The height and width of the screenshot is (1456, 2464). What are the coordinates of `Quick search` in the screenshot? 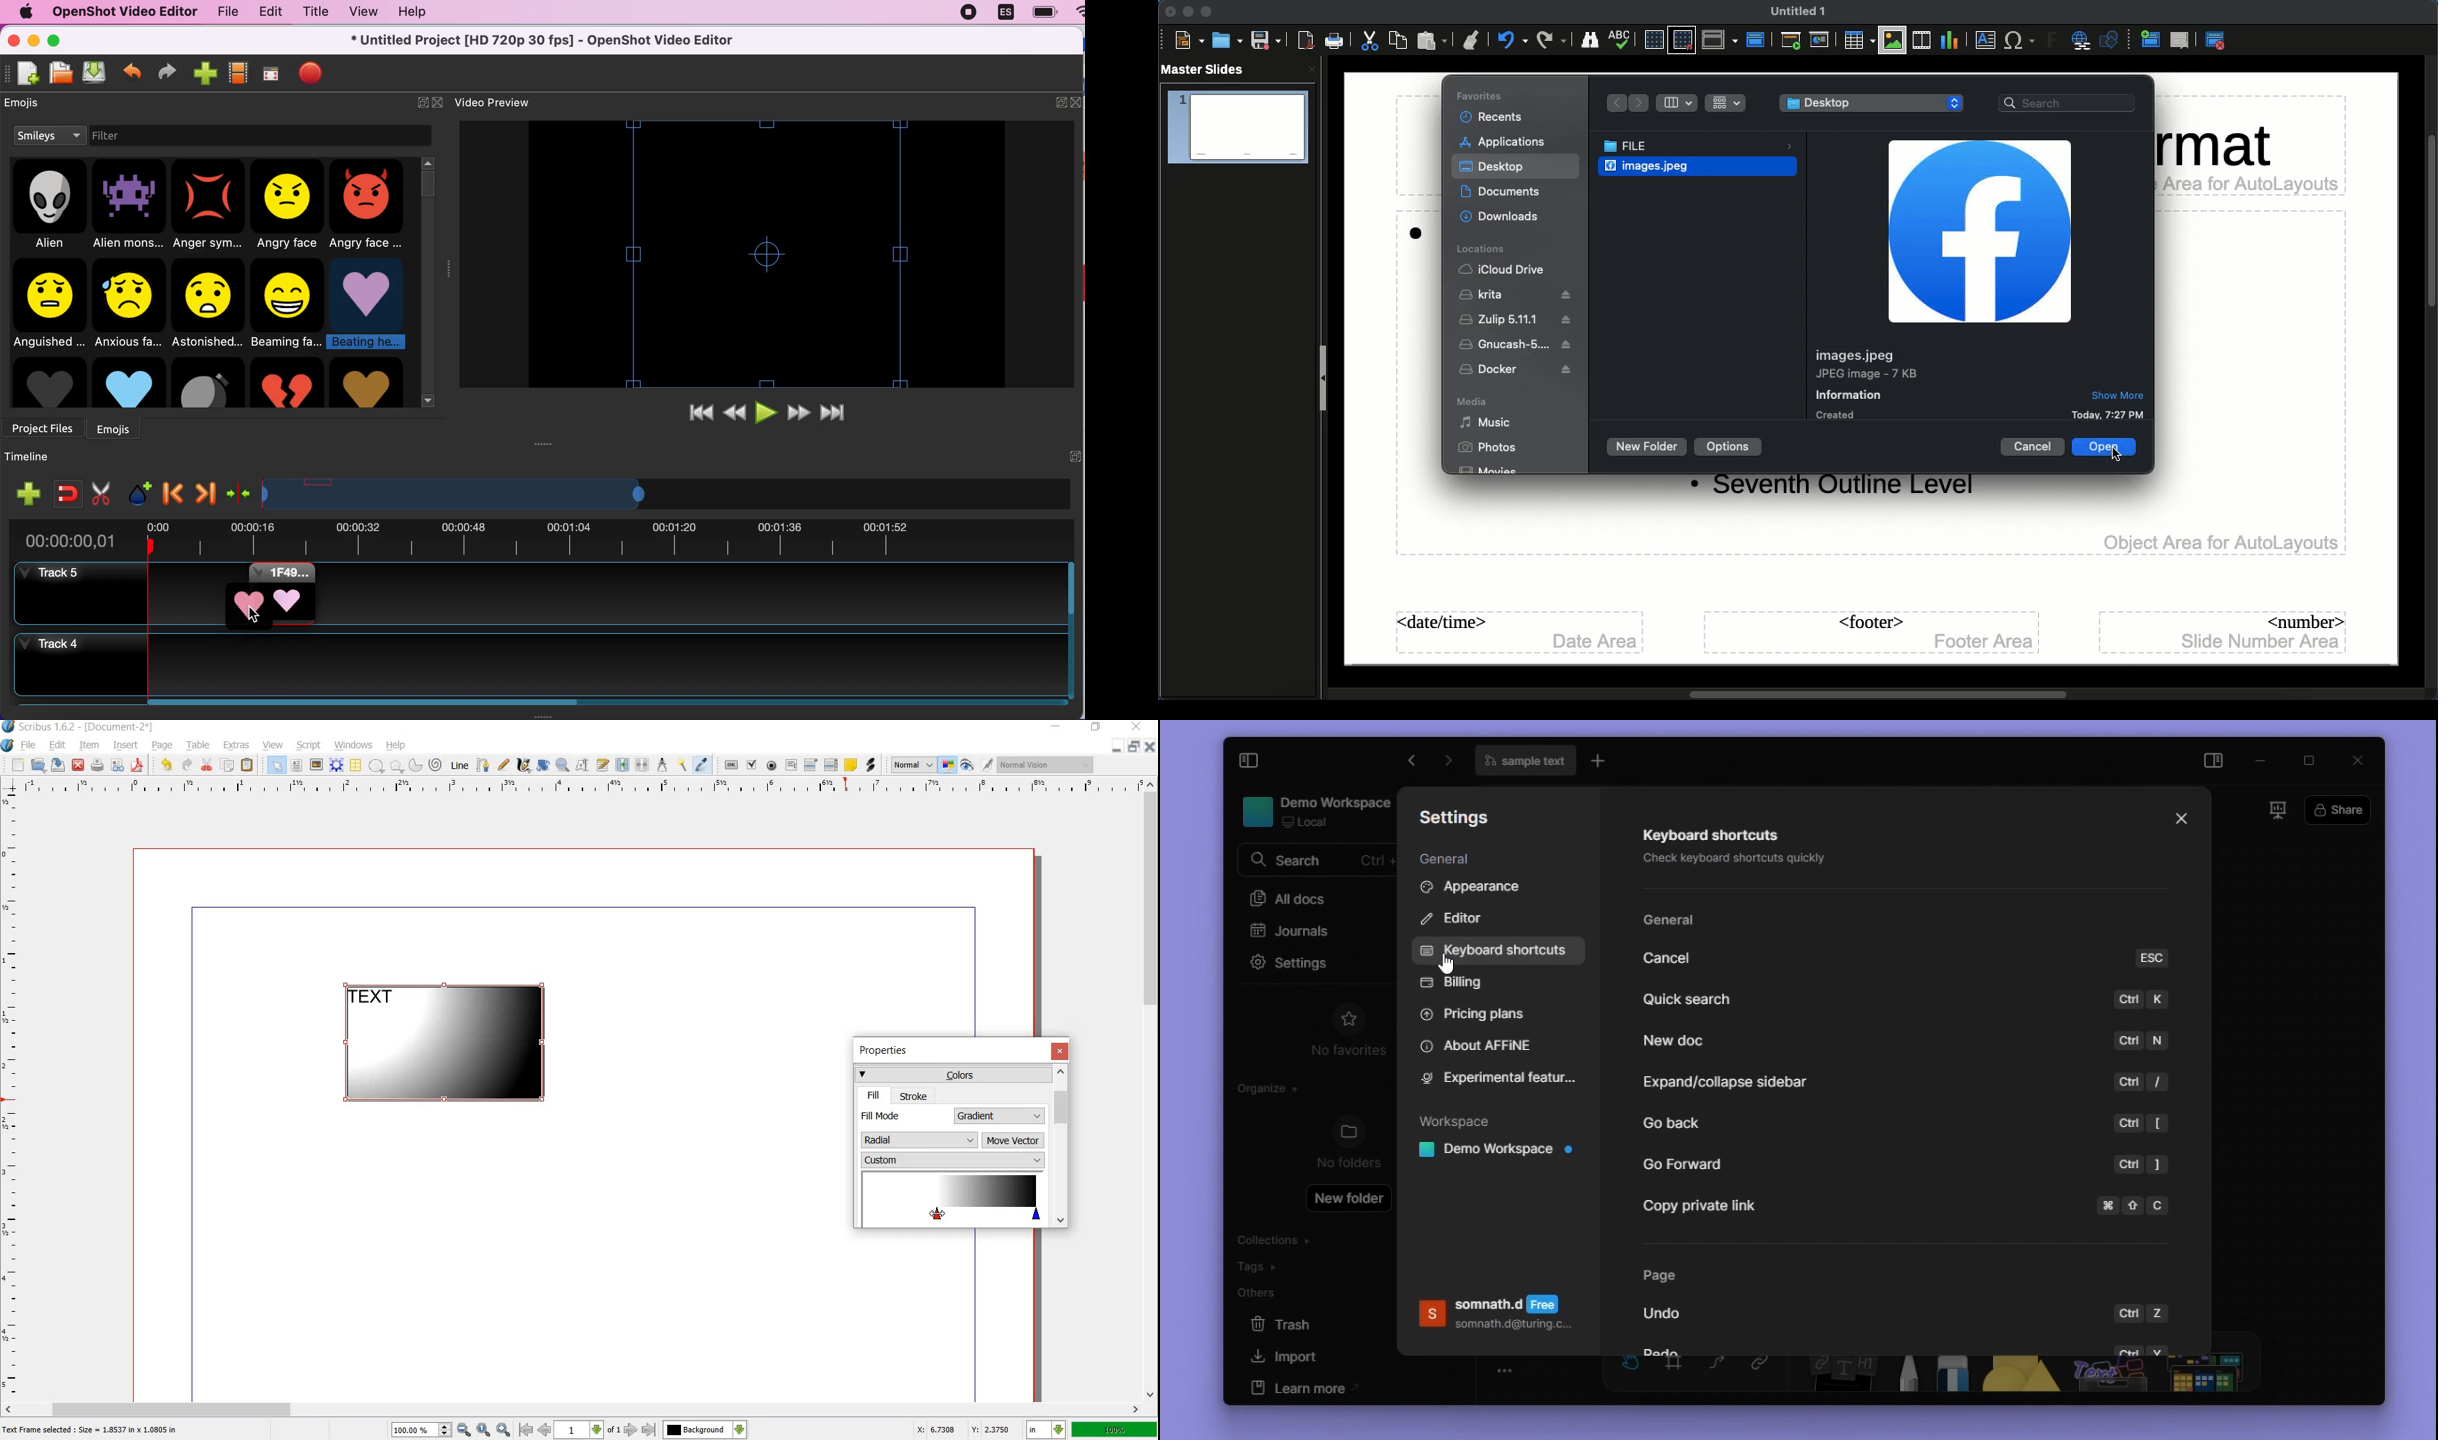 It's located at (1687, 1001).